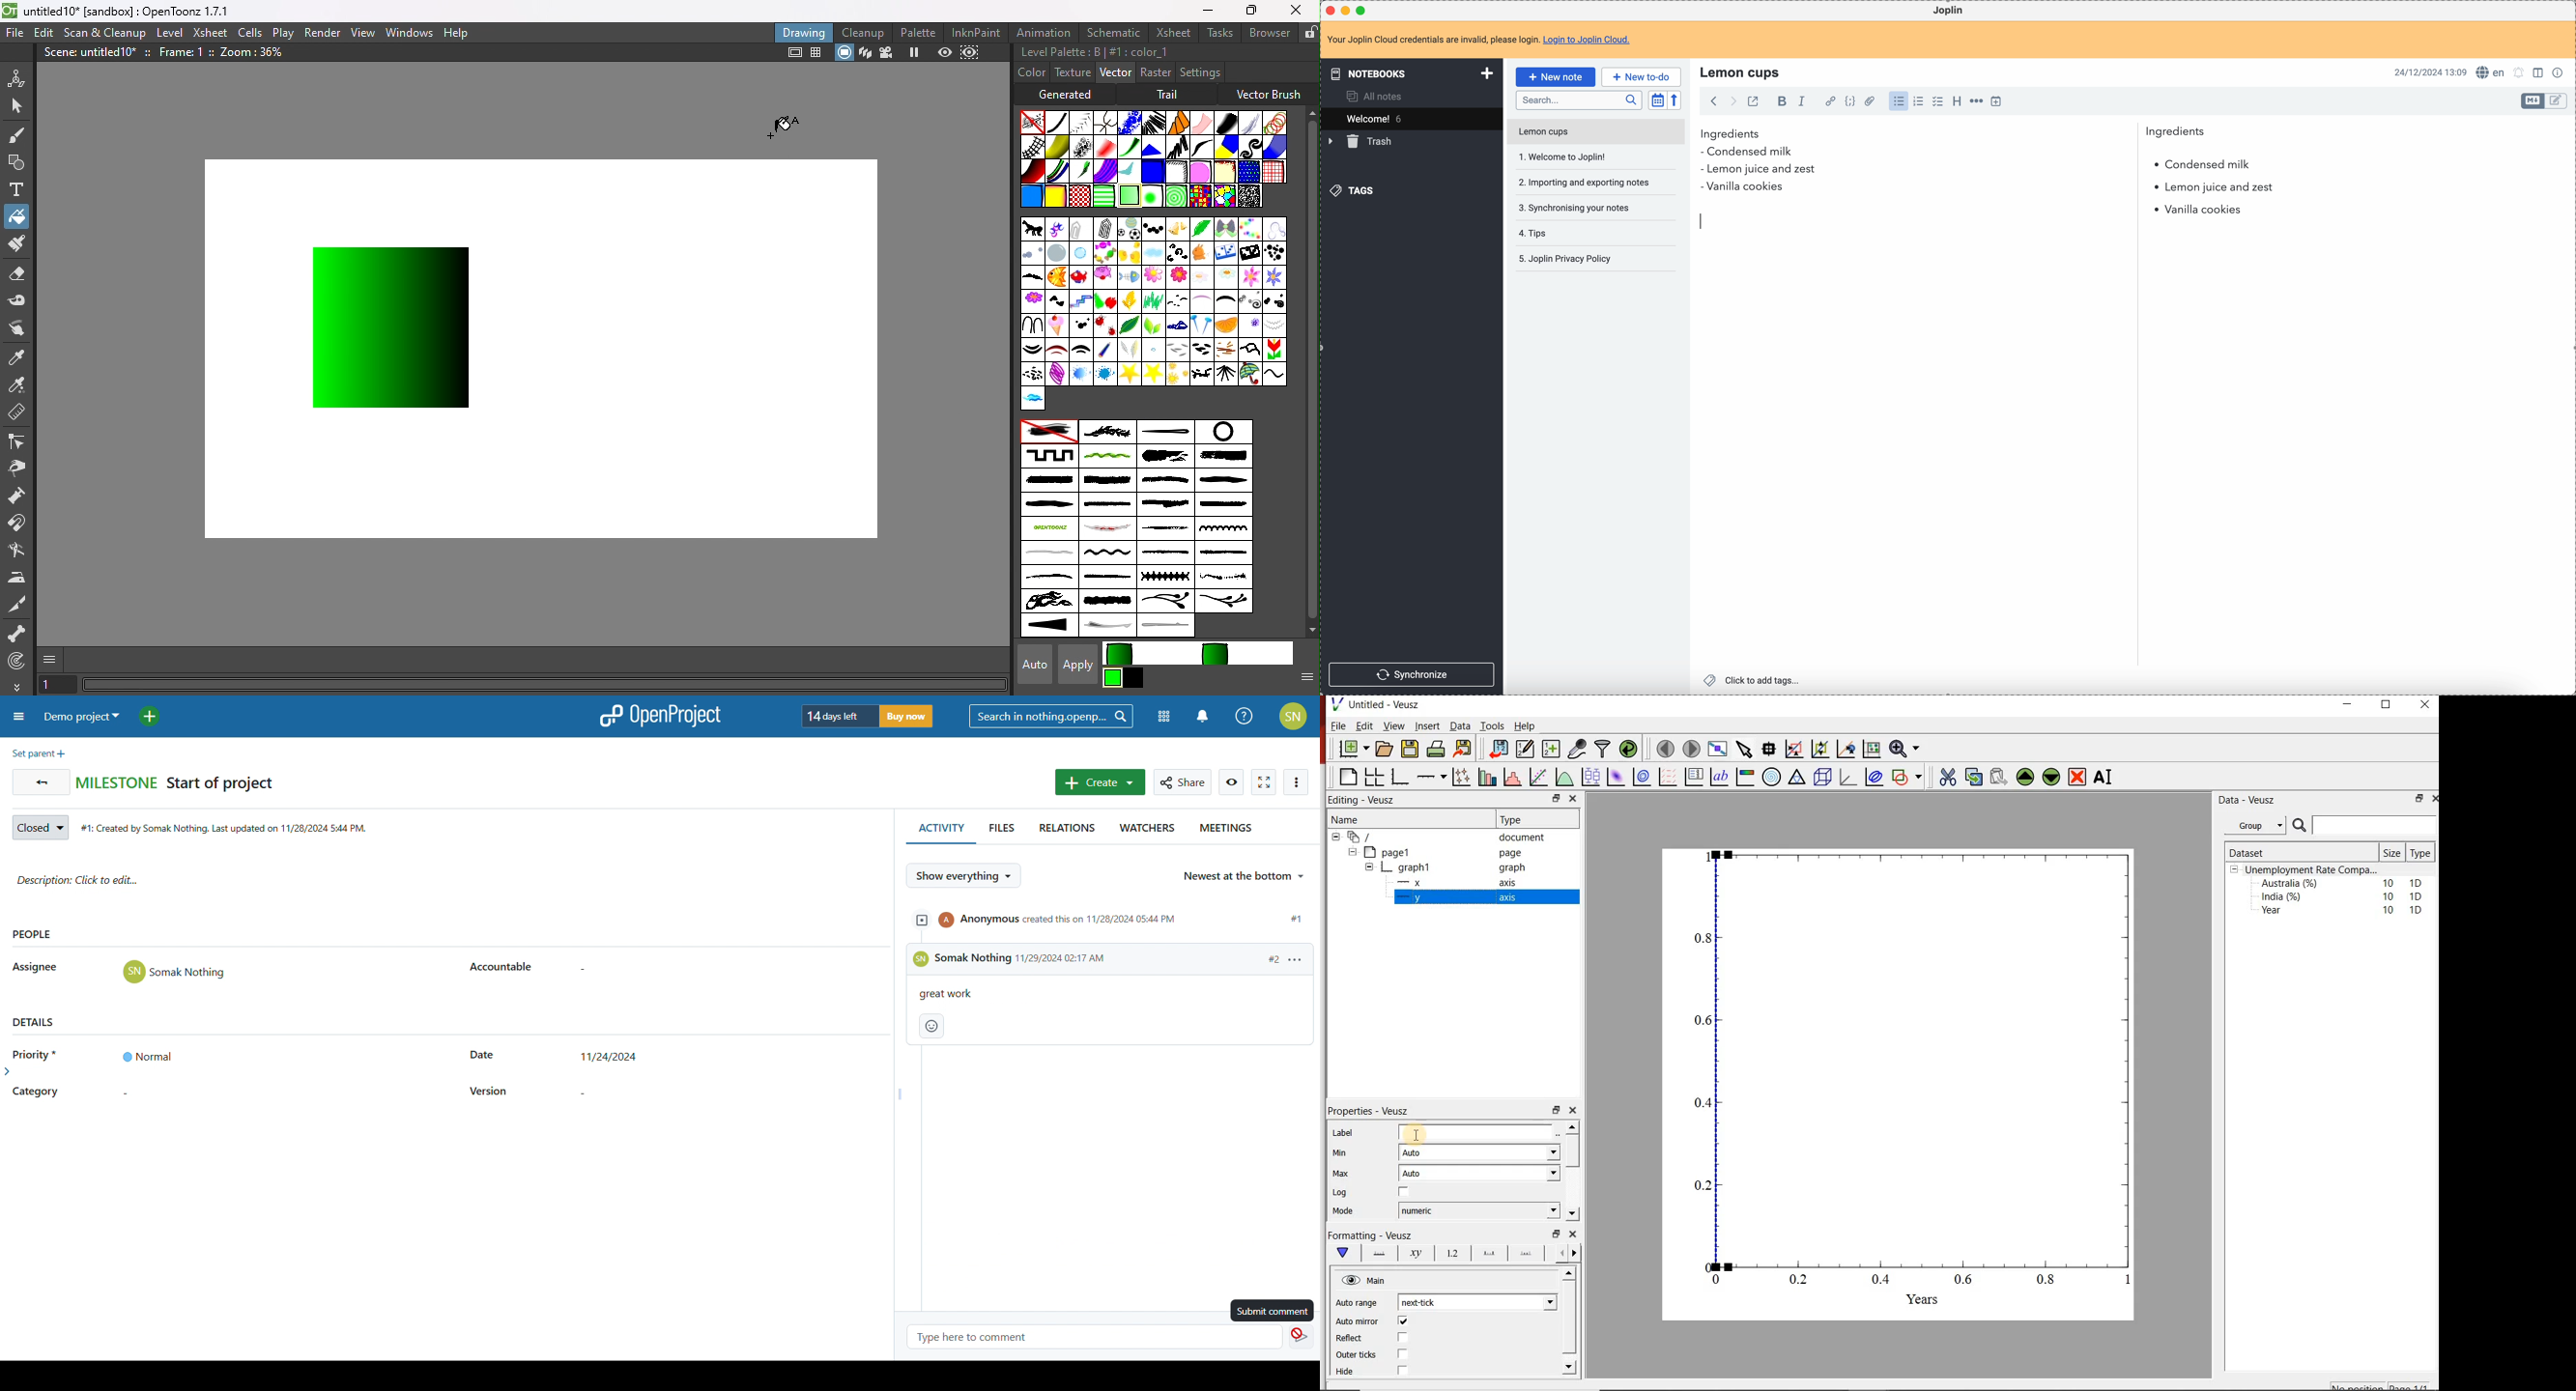  I want to click on small_brush2, so click(1222, 554).